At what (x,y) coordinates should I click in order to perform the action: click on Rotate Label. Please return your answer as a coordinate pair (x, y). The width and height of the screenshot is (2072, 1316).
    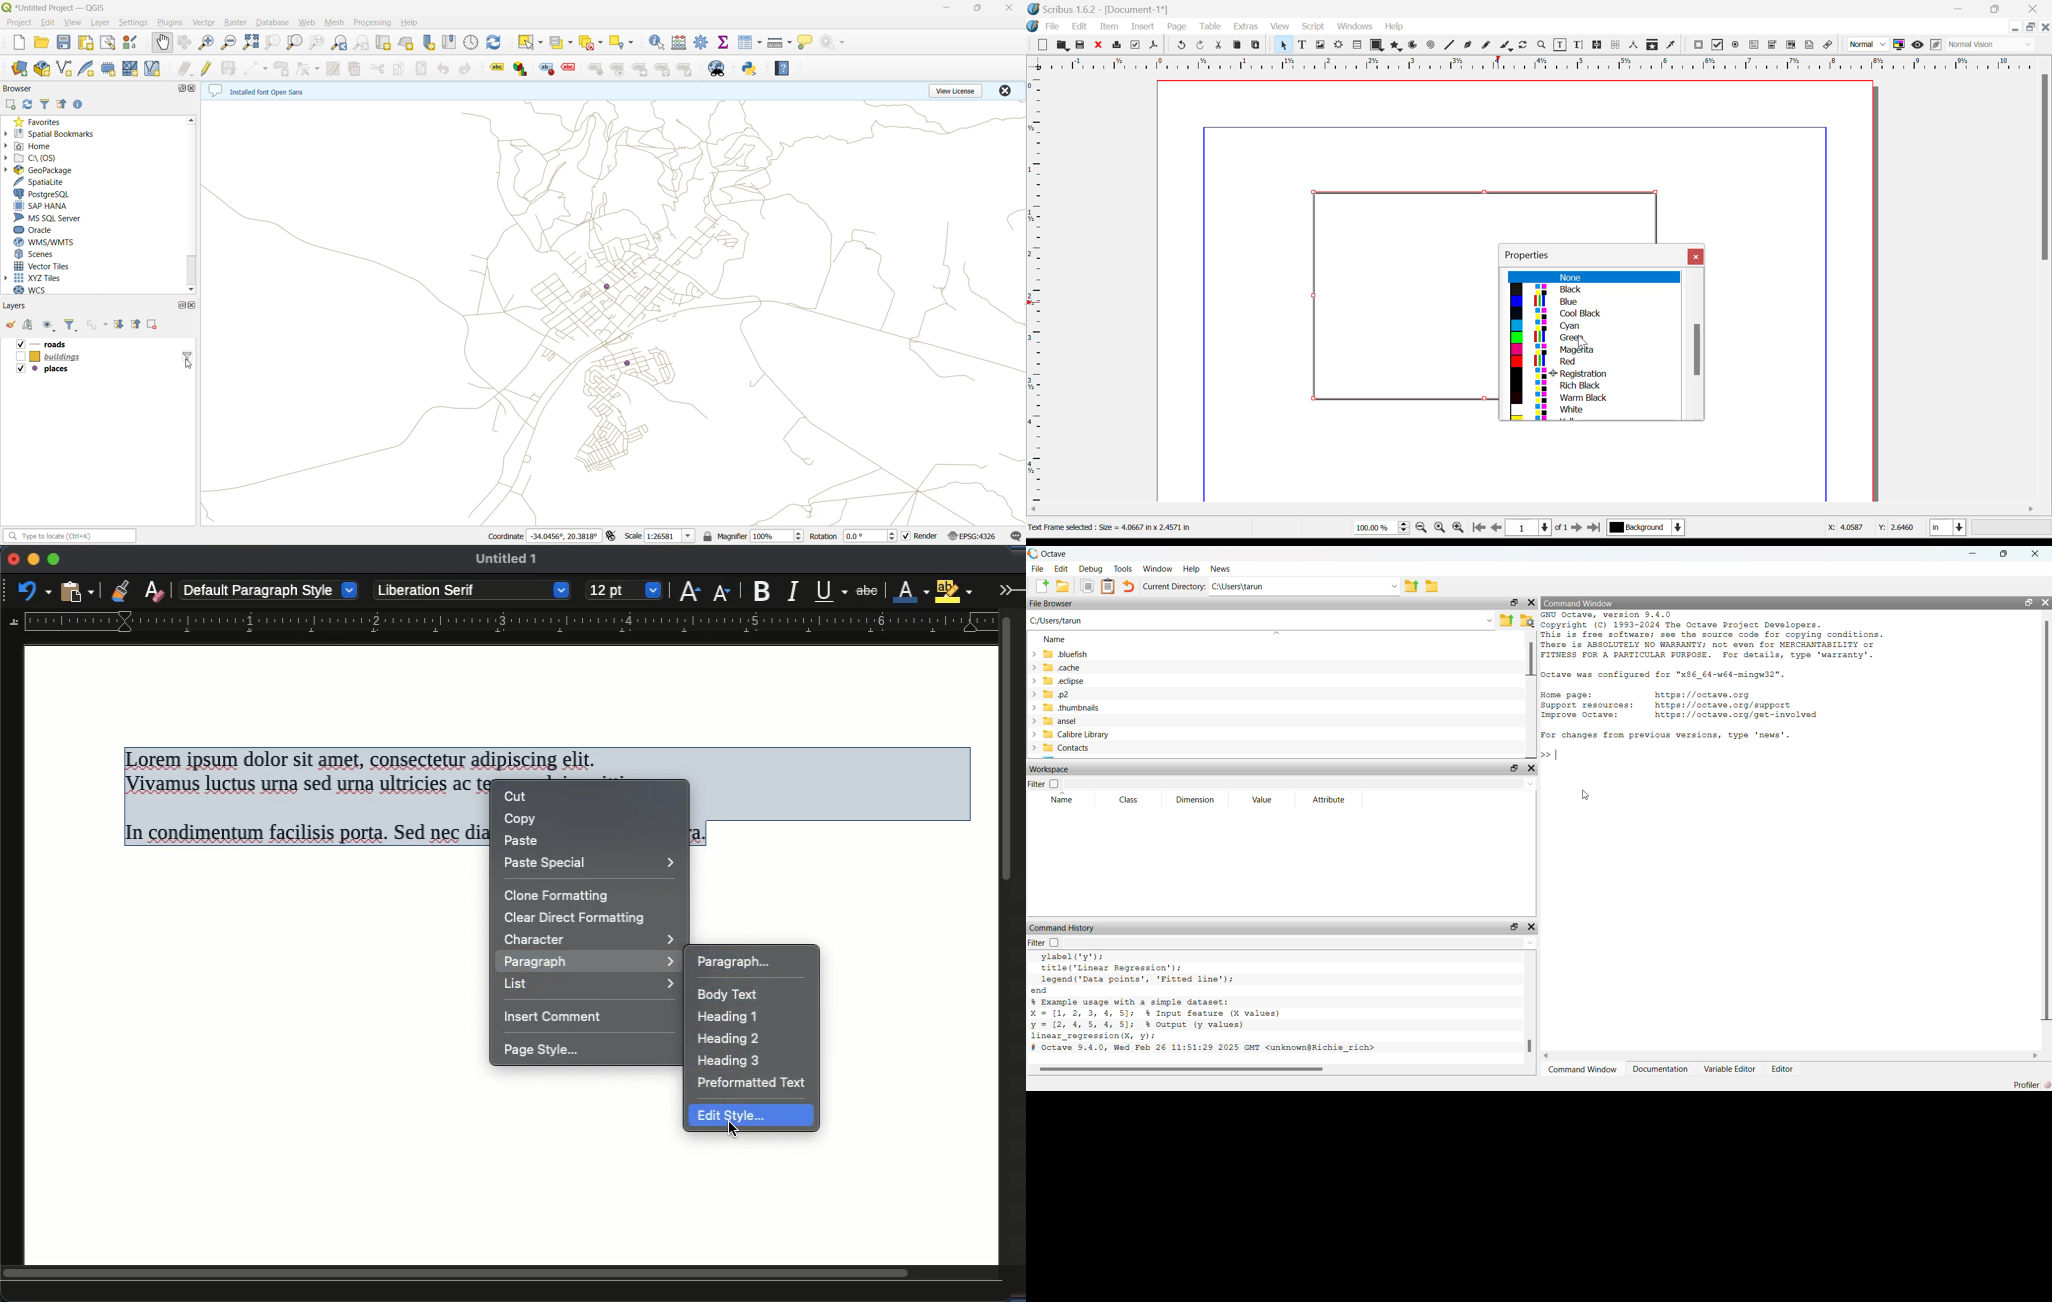
    Looking at the image, I should click on (662, 69).